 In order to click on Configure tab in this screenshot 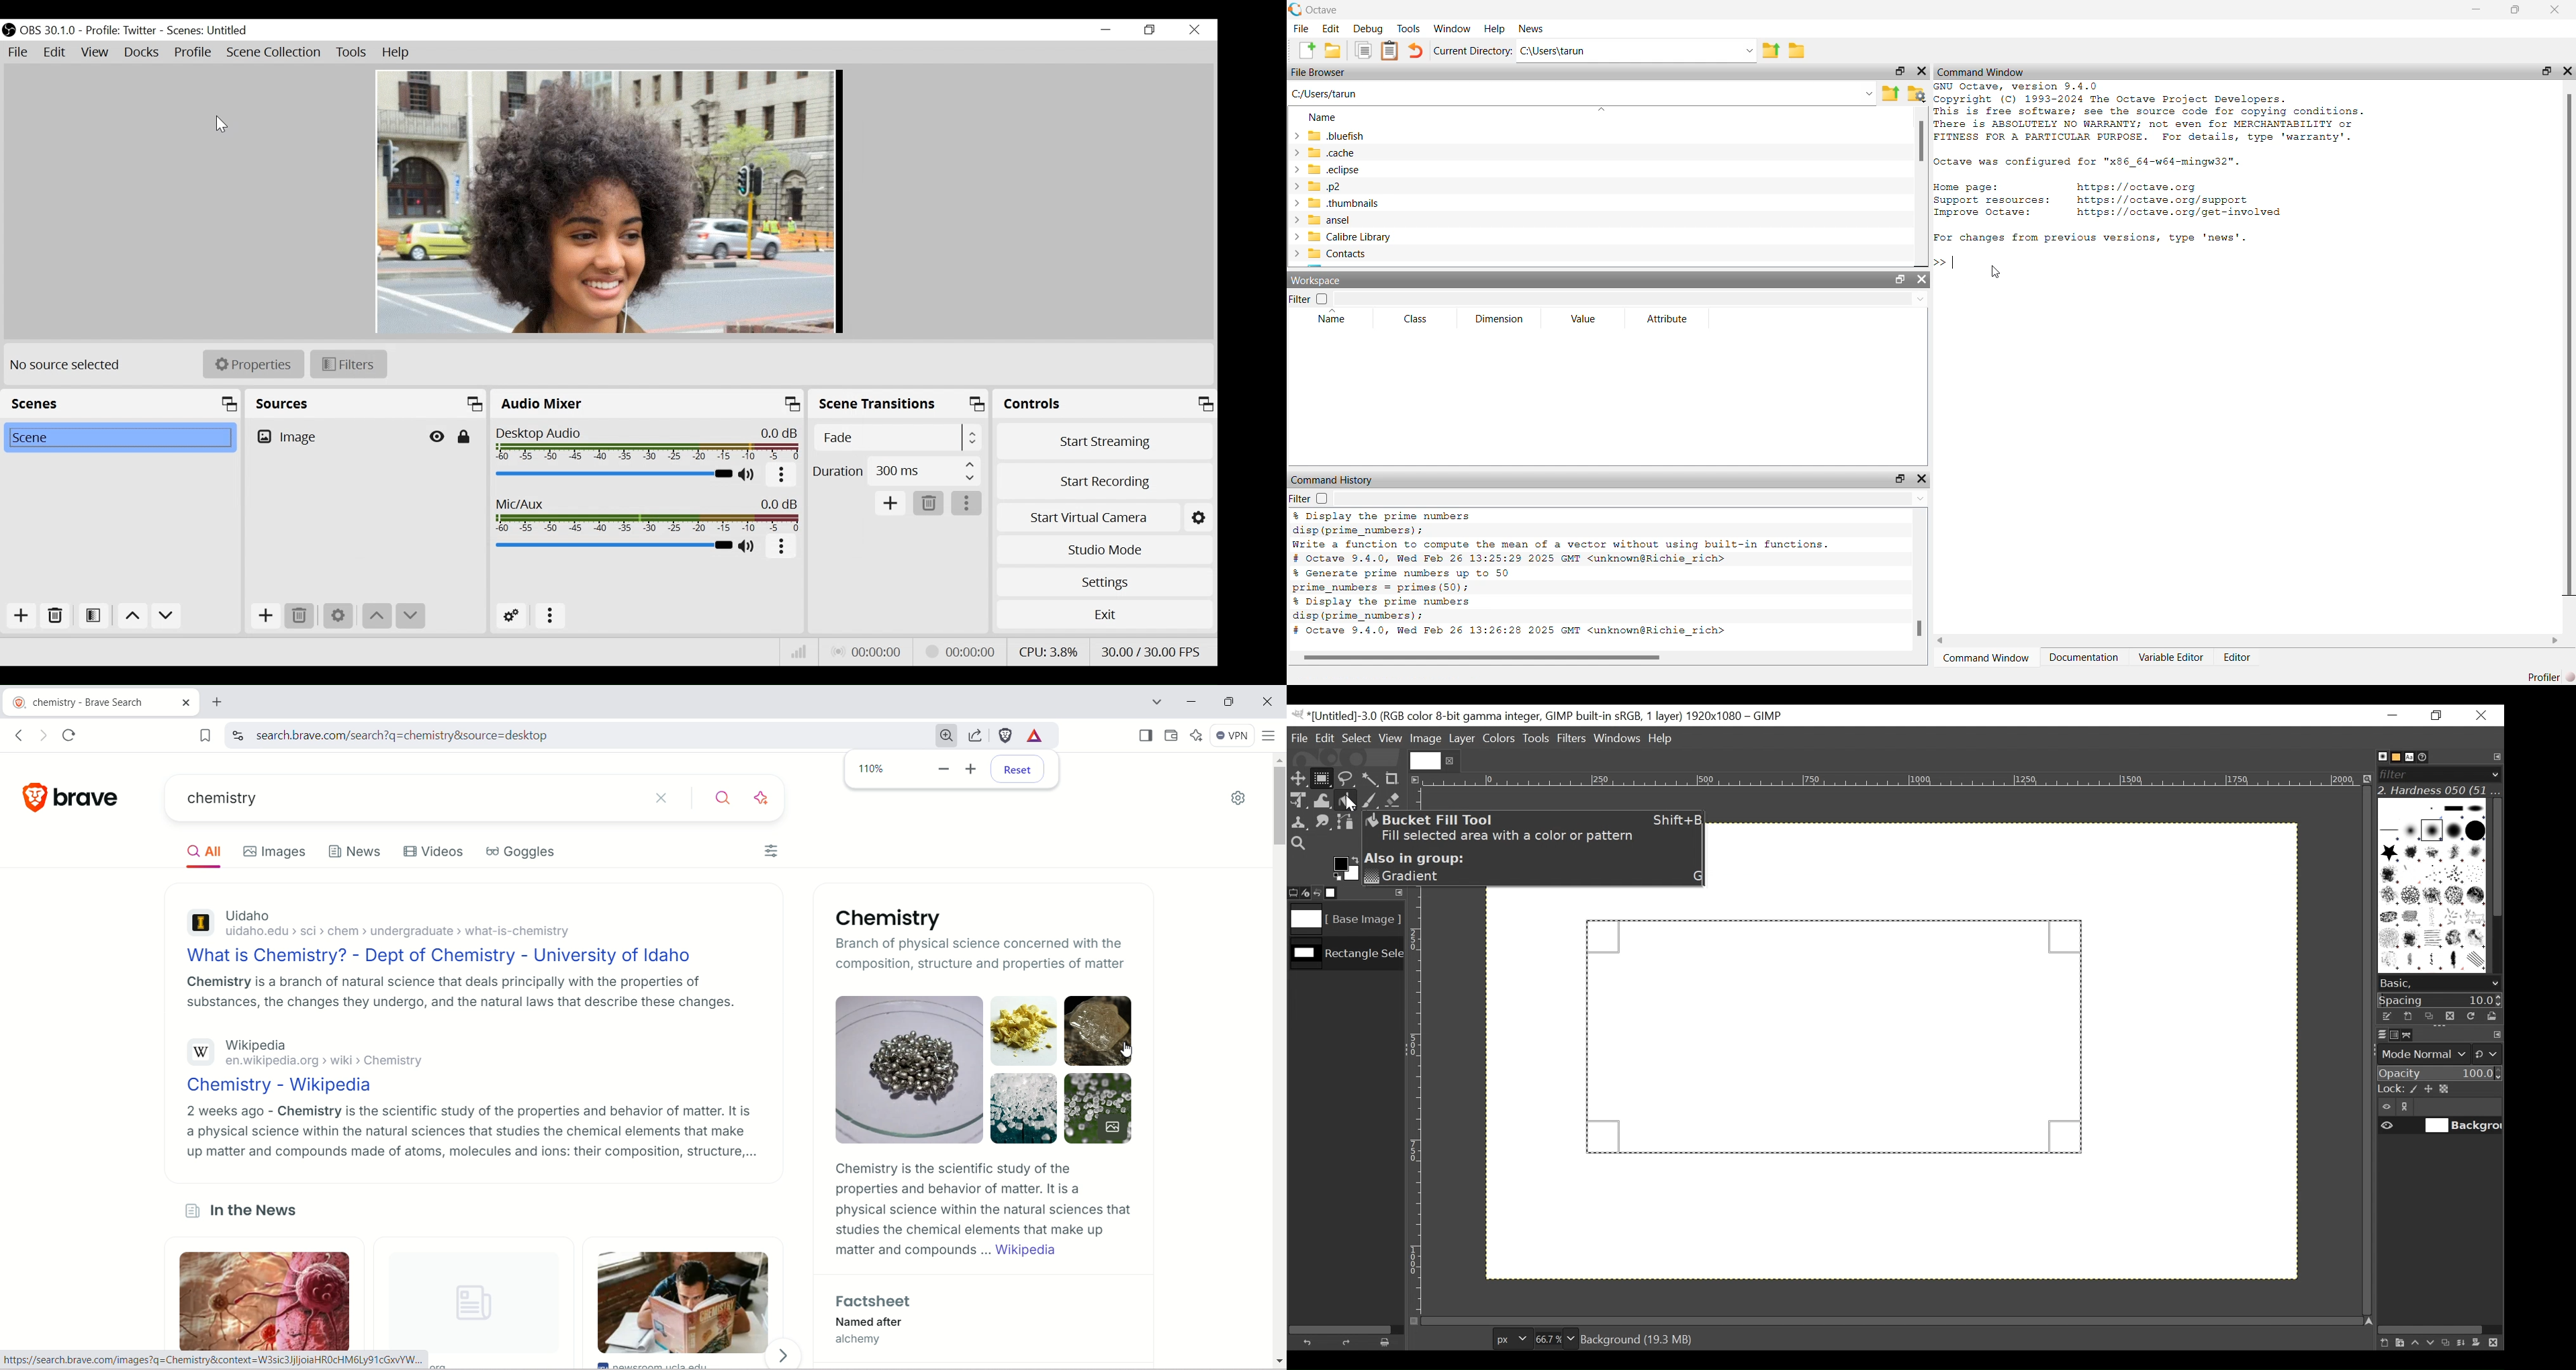, I will do `click(2495, 757)`.